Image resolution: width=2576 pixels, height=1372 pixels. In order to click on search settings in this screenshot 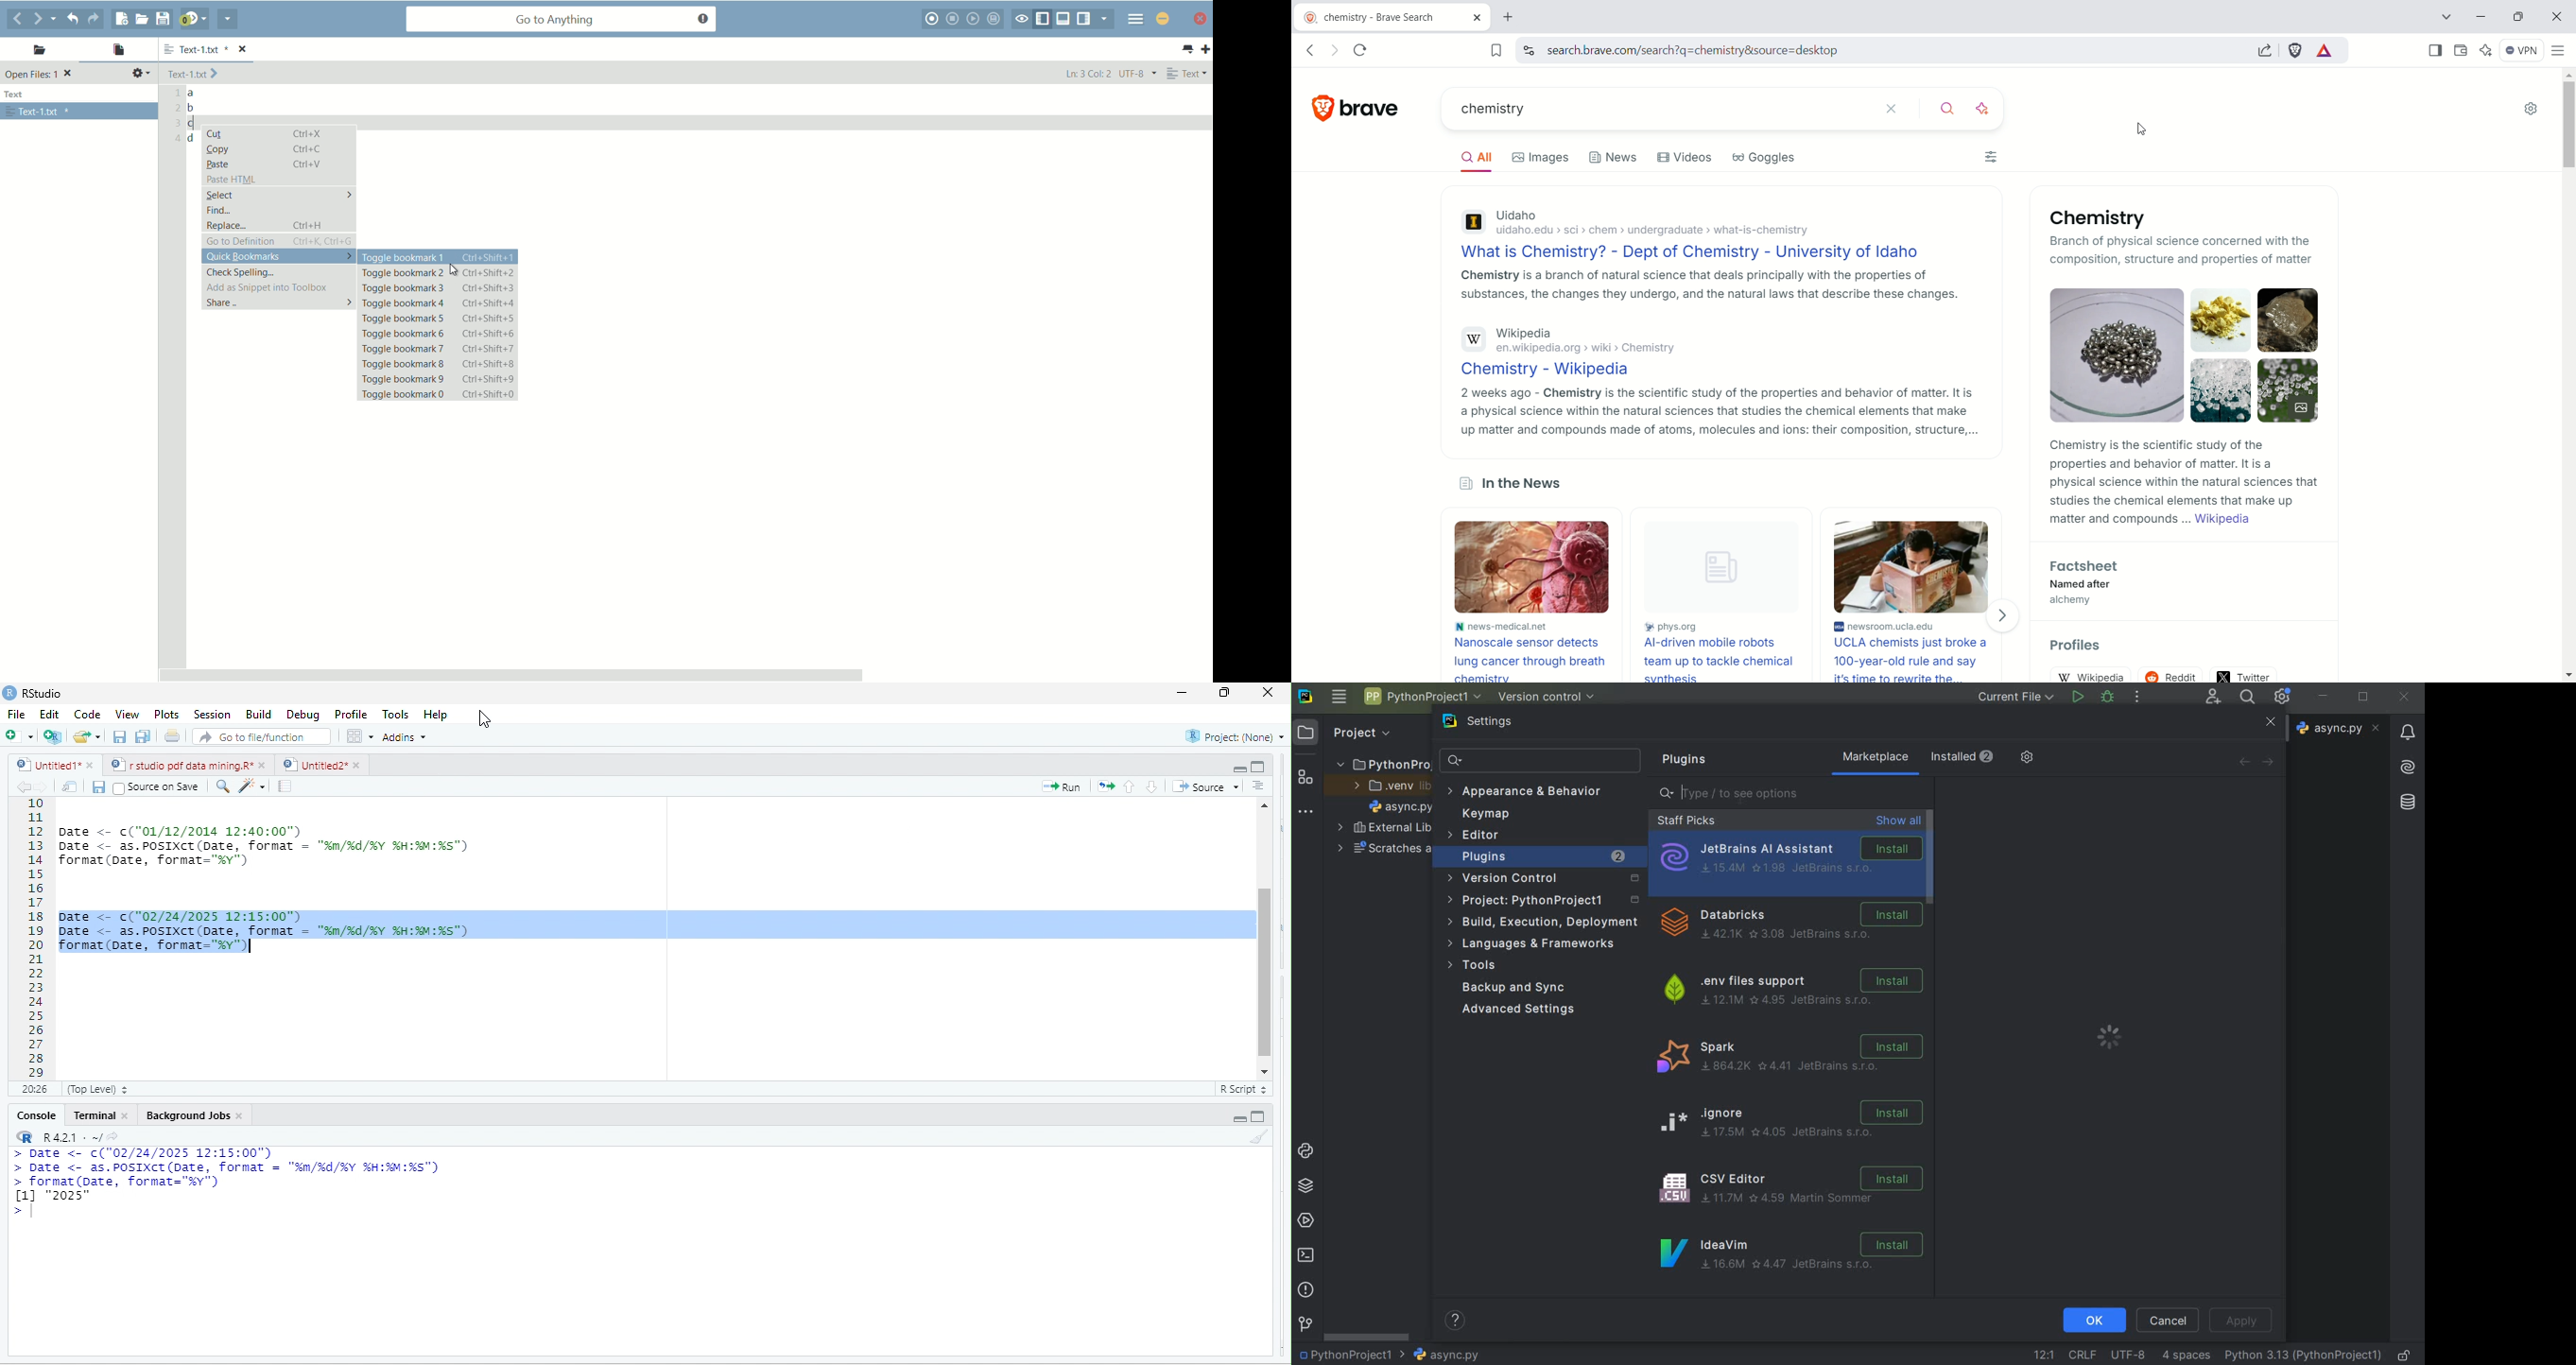, I will do `click(1542, 761)`.